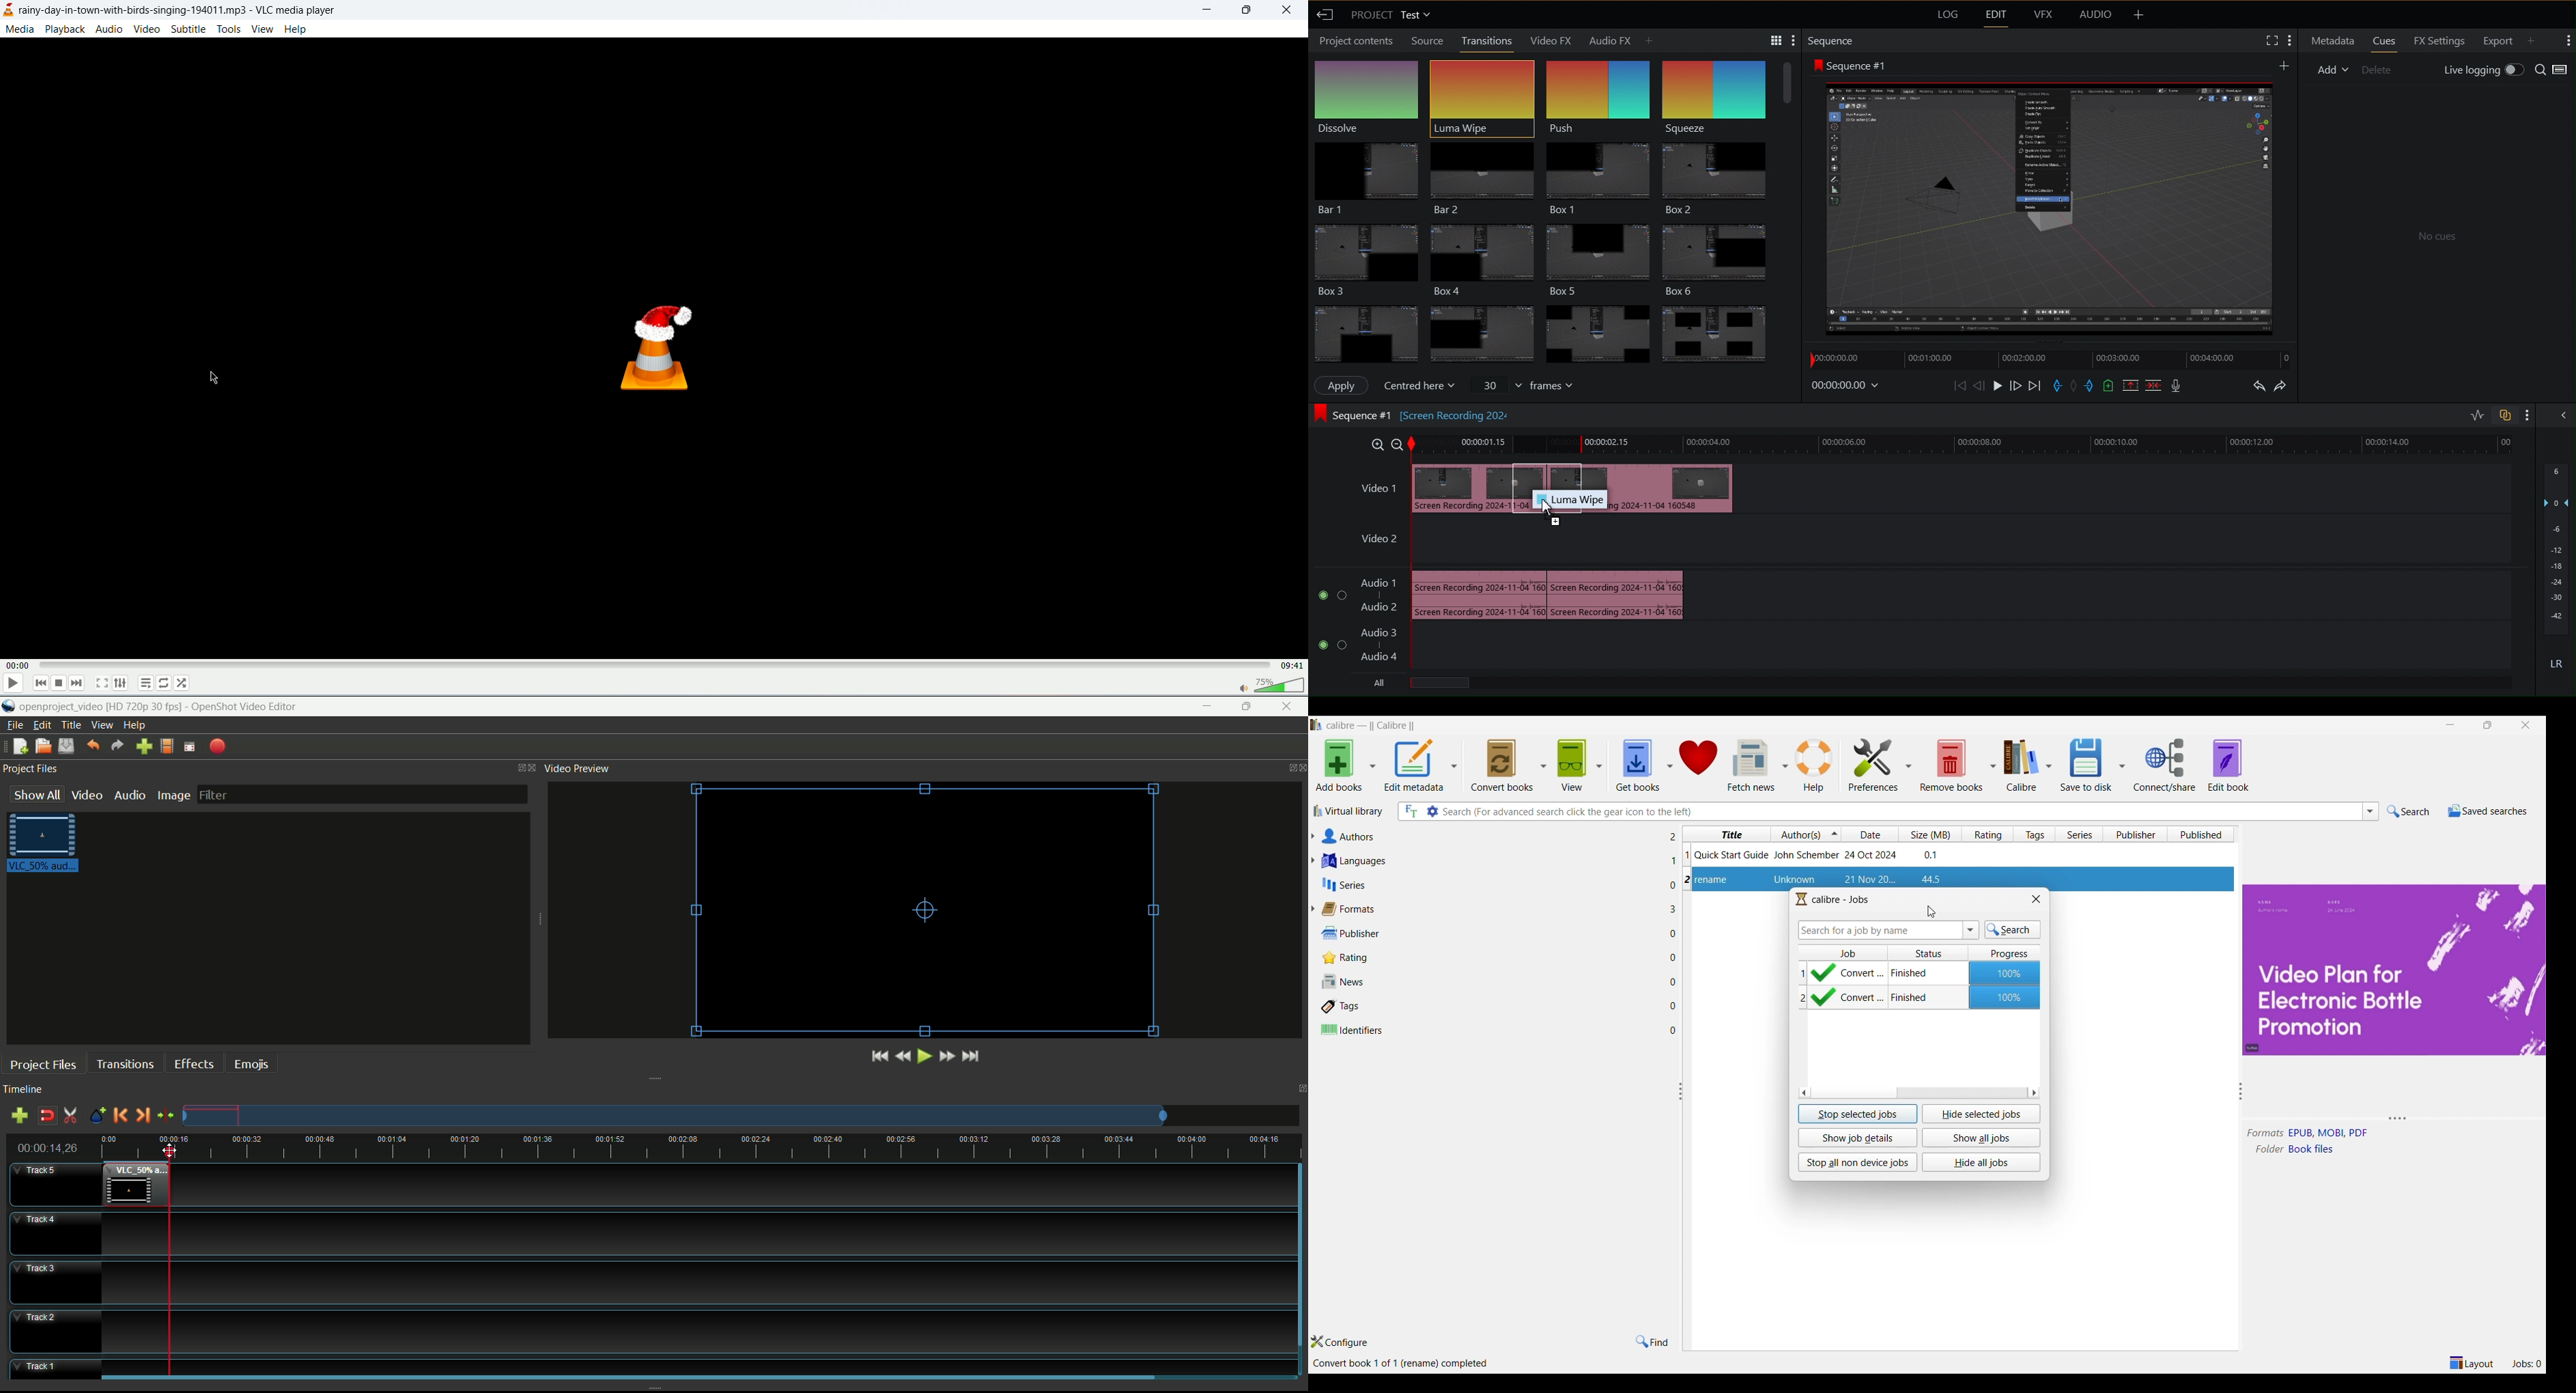 This screenshot has width=2576, height=1400. What do you see at coordinates (1901, 812) in the screenshot?
I see `Type in search` at bounding box center [1901, 812].